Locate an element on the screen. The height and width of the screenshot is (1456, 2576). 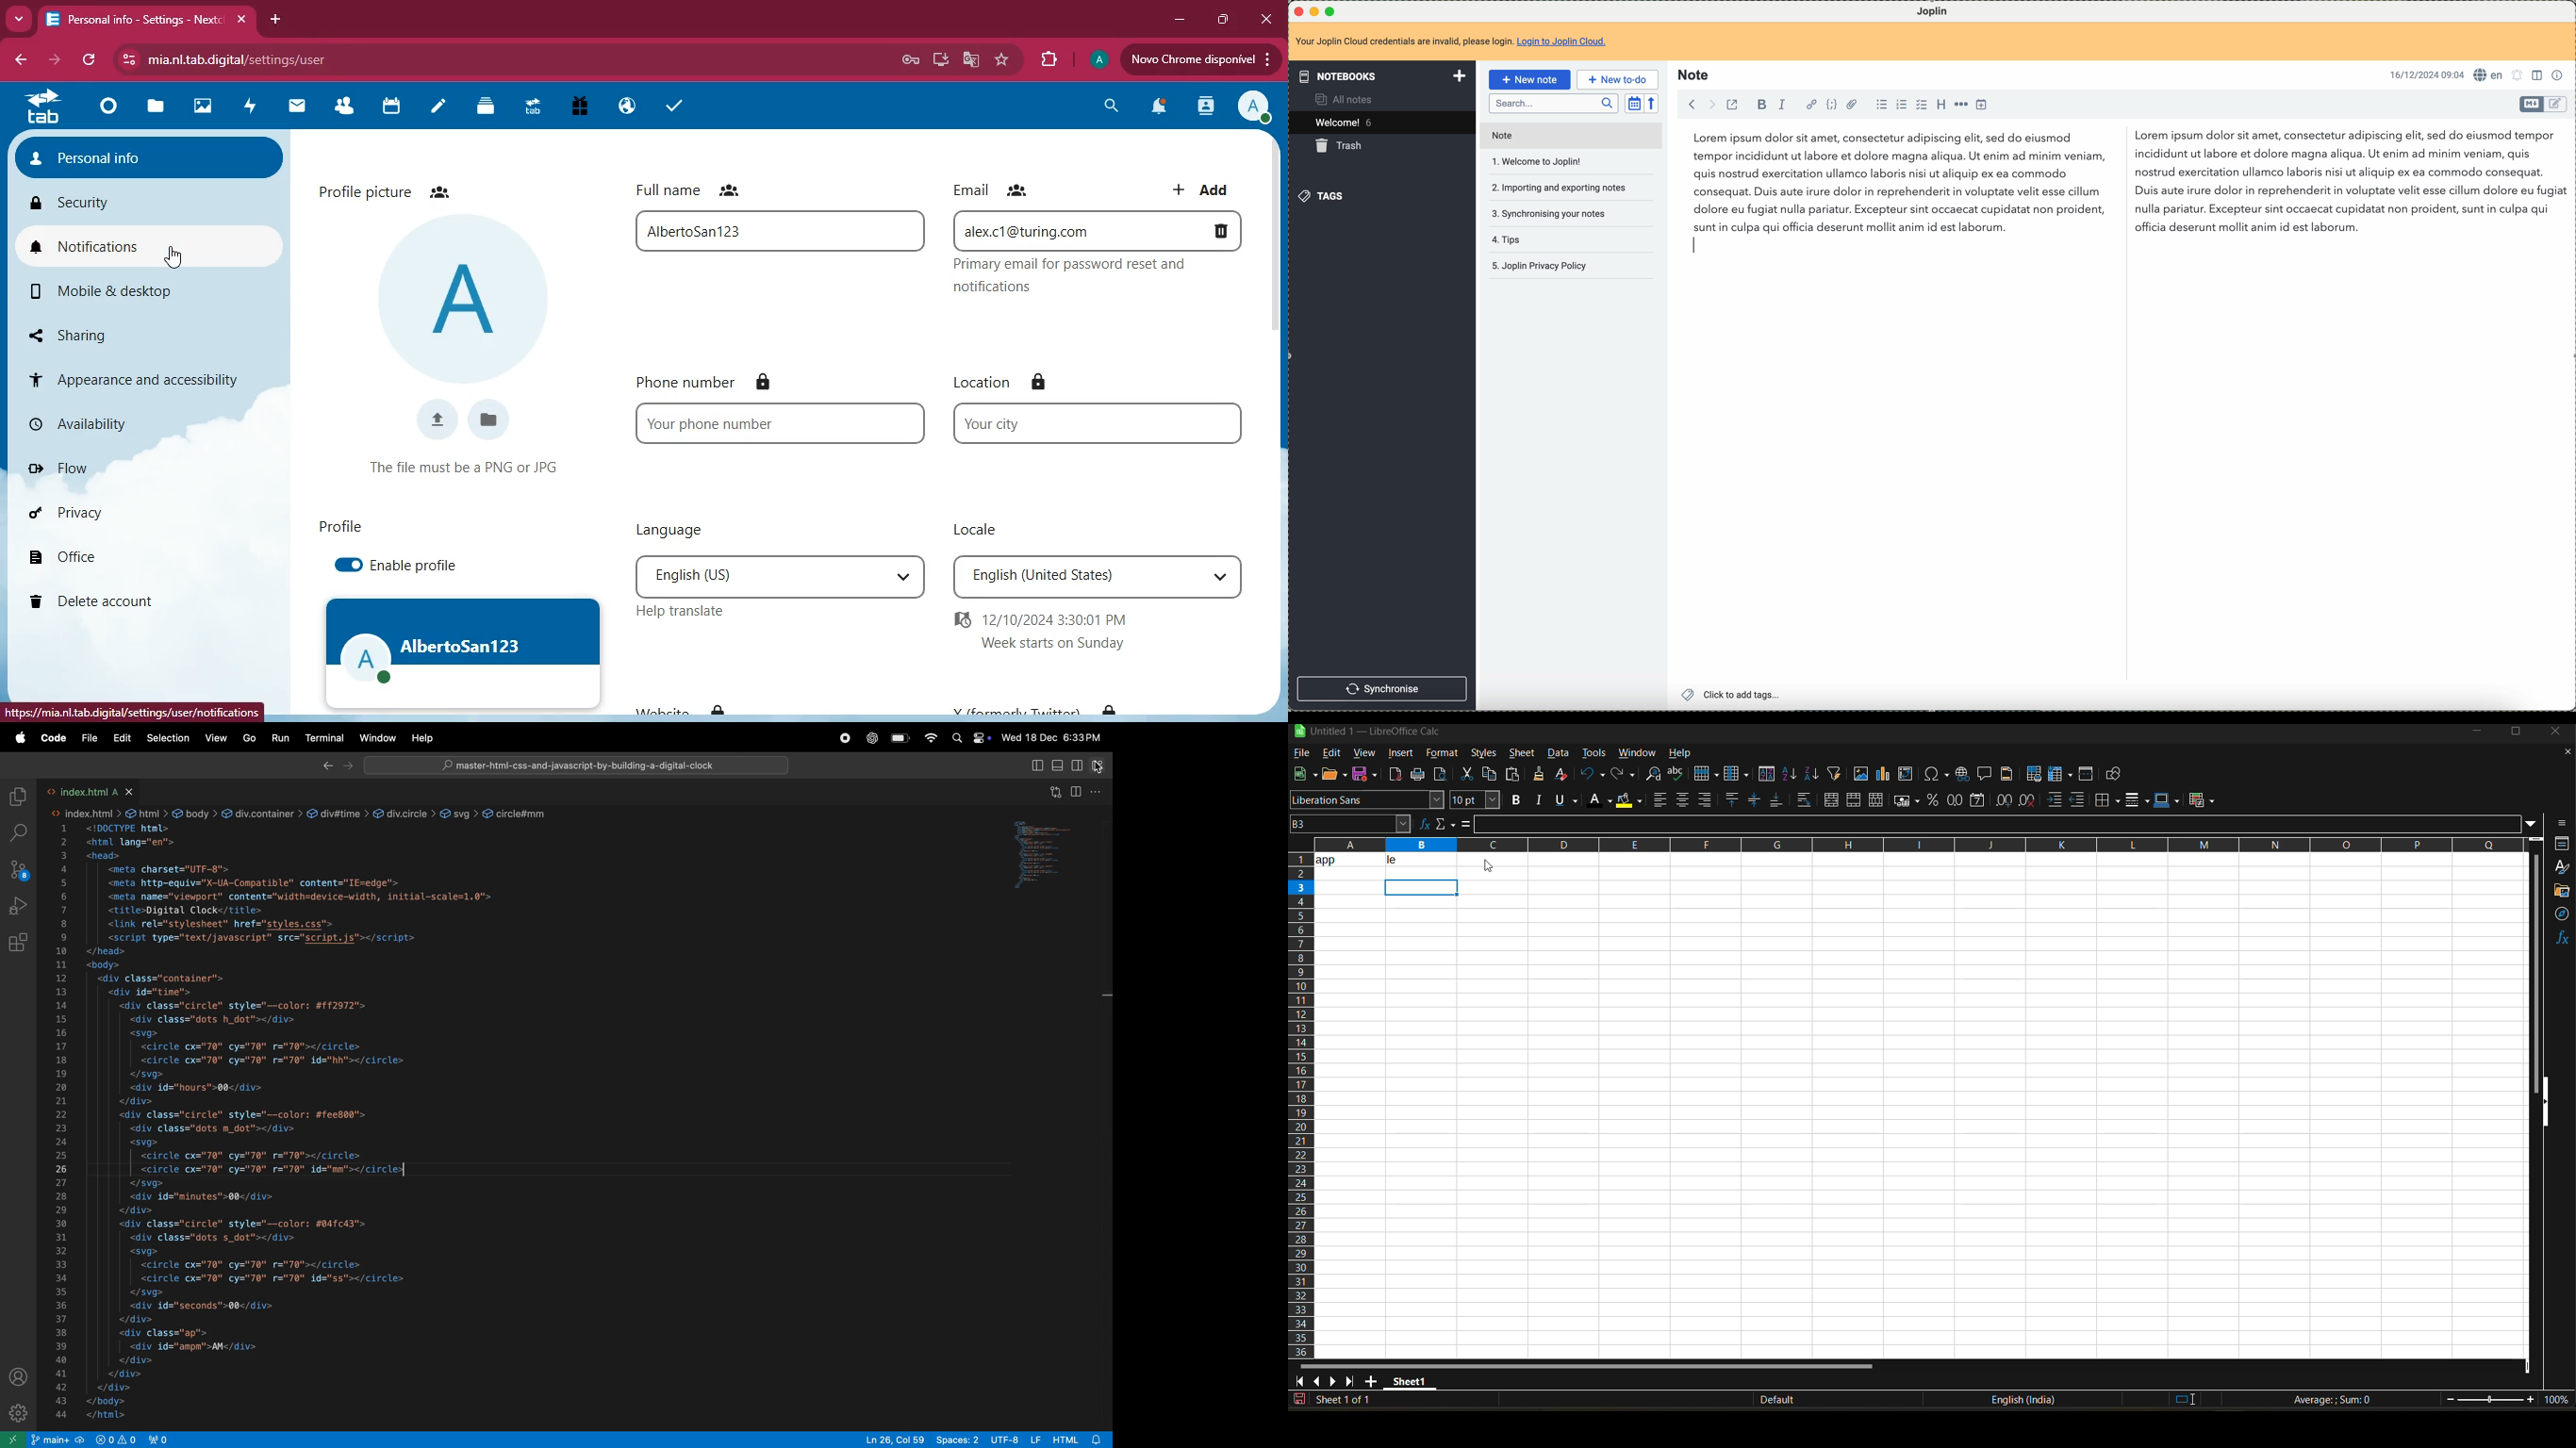
maximize is located at coordinates (1225, 21).